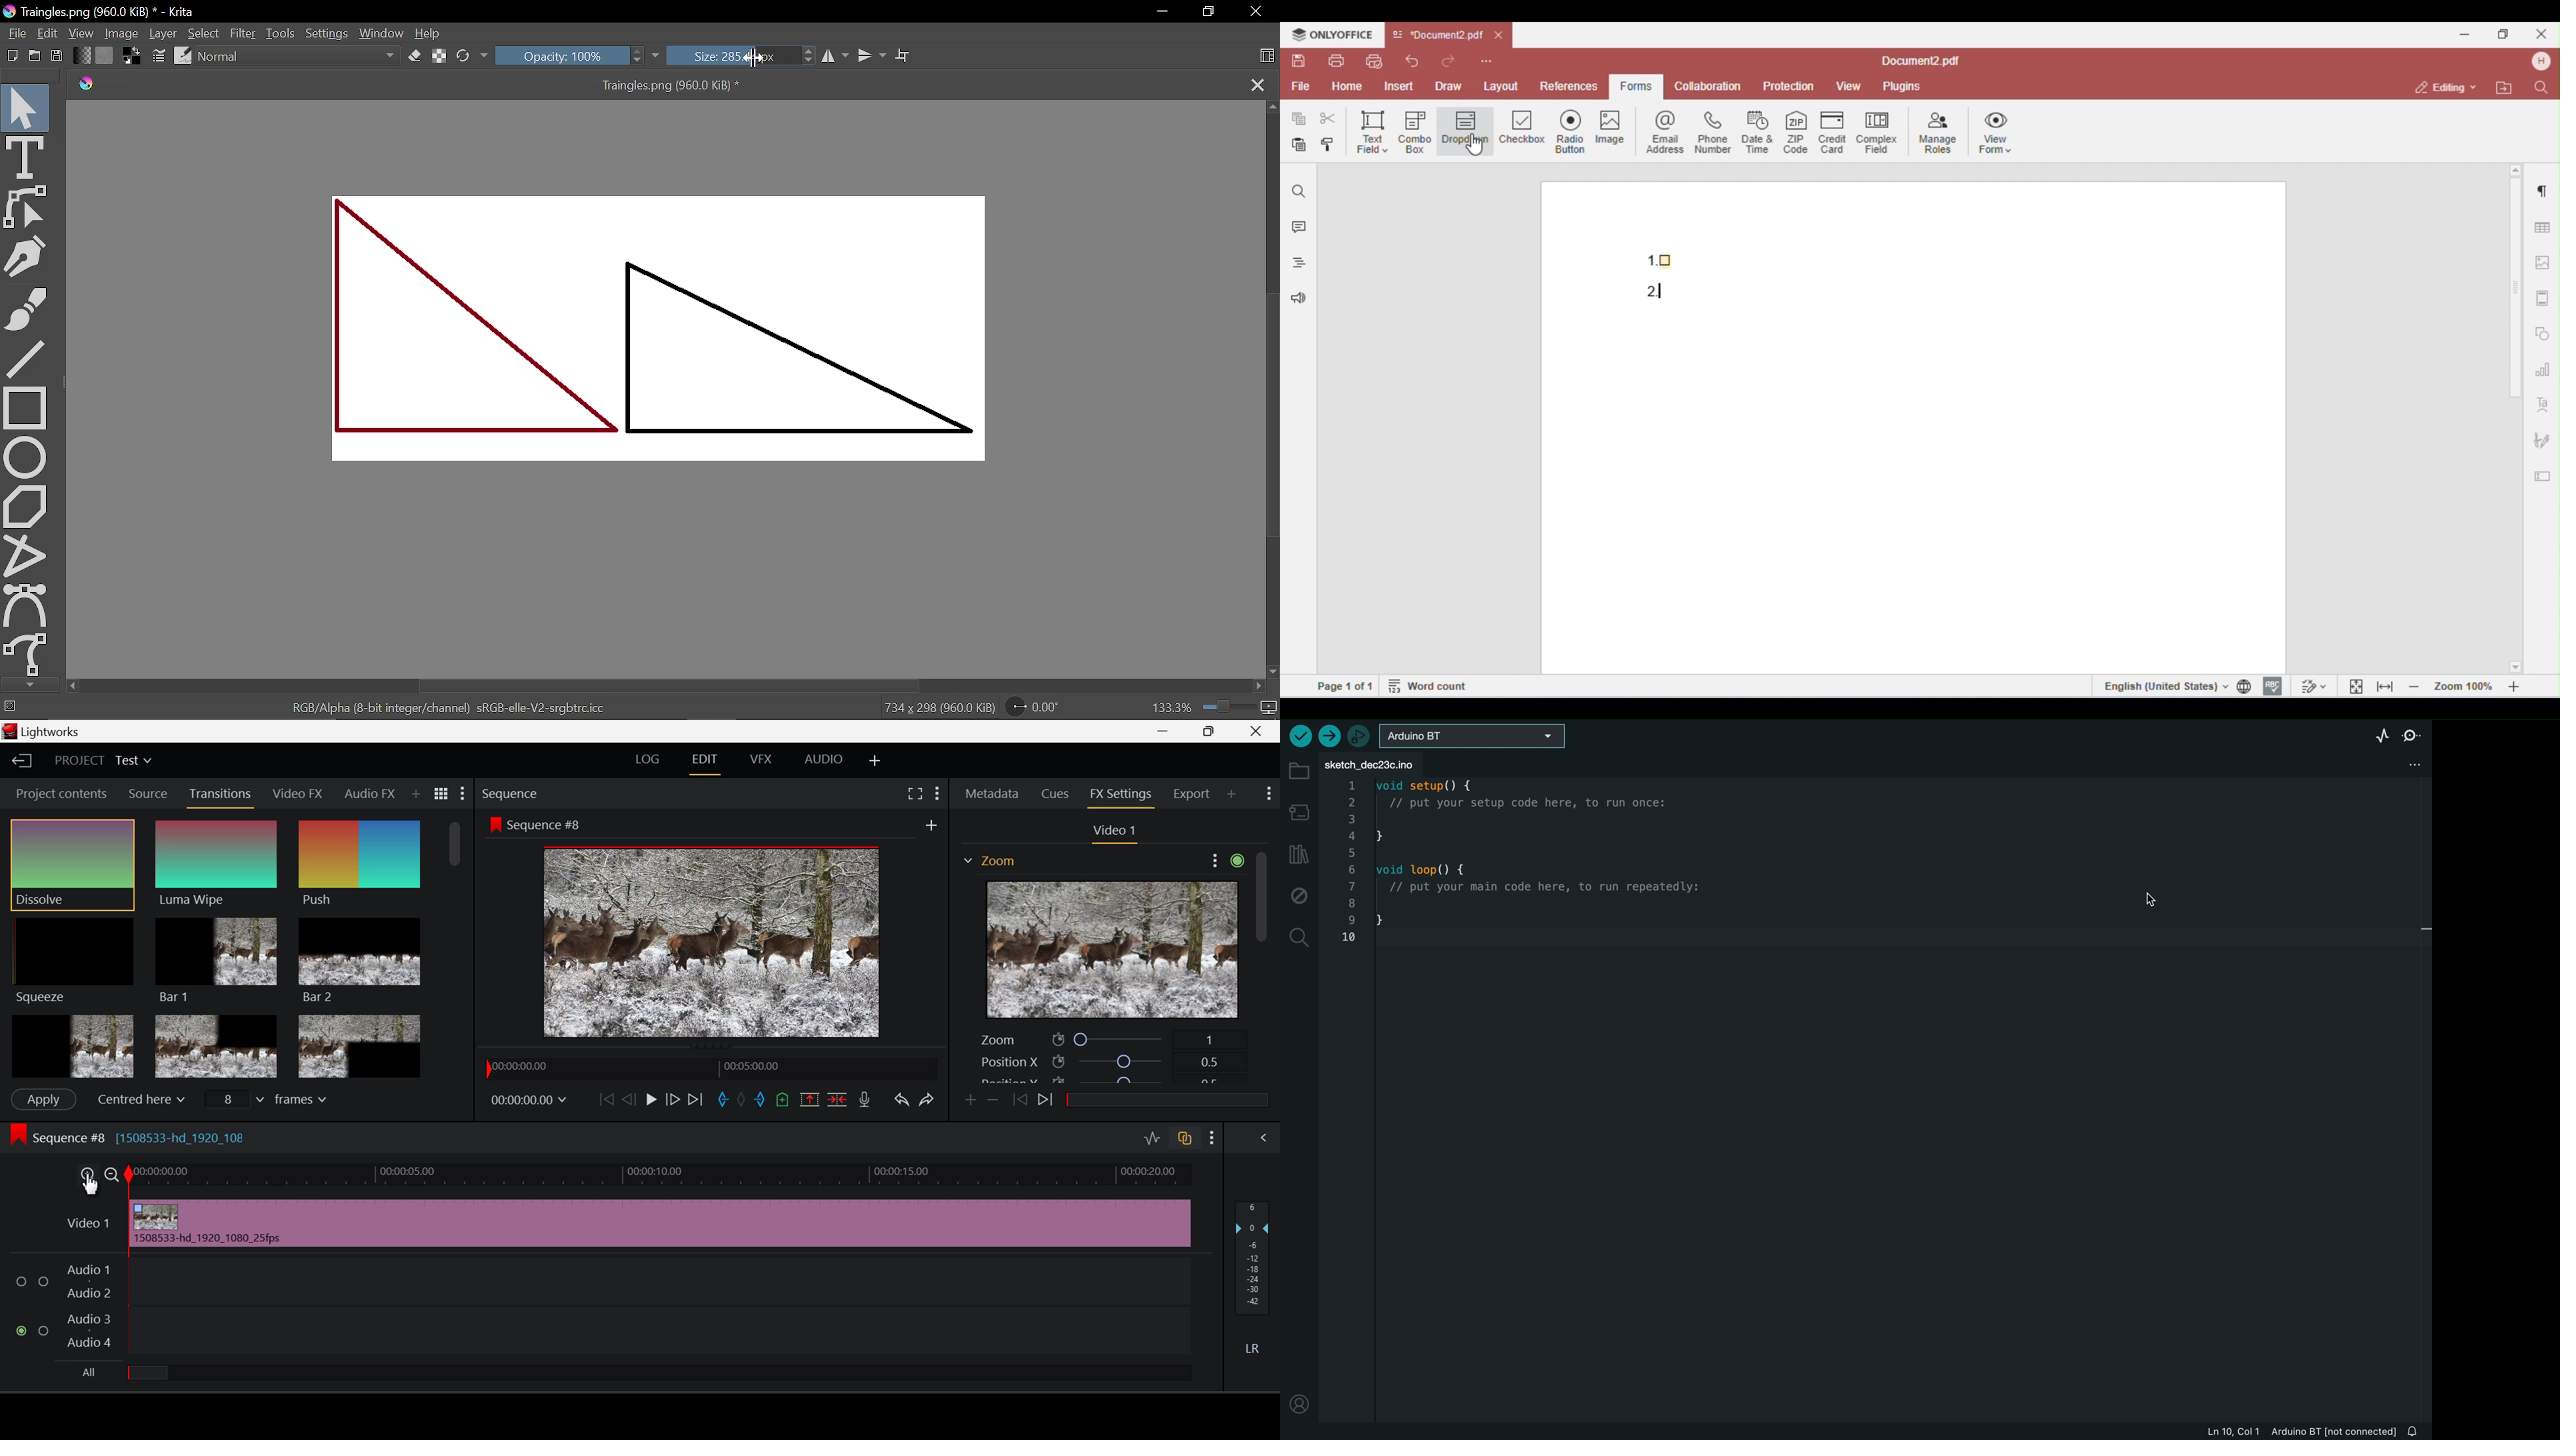  I want to click on Audio Input Checkbox, so click(43, 1283).